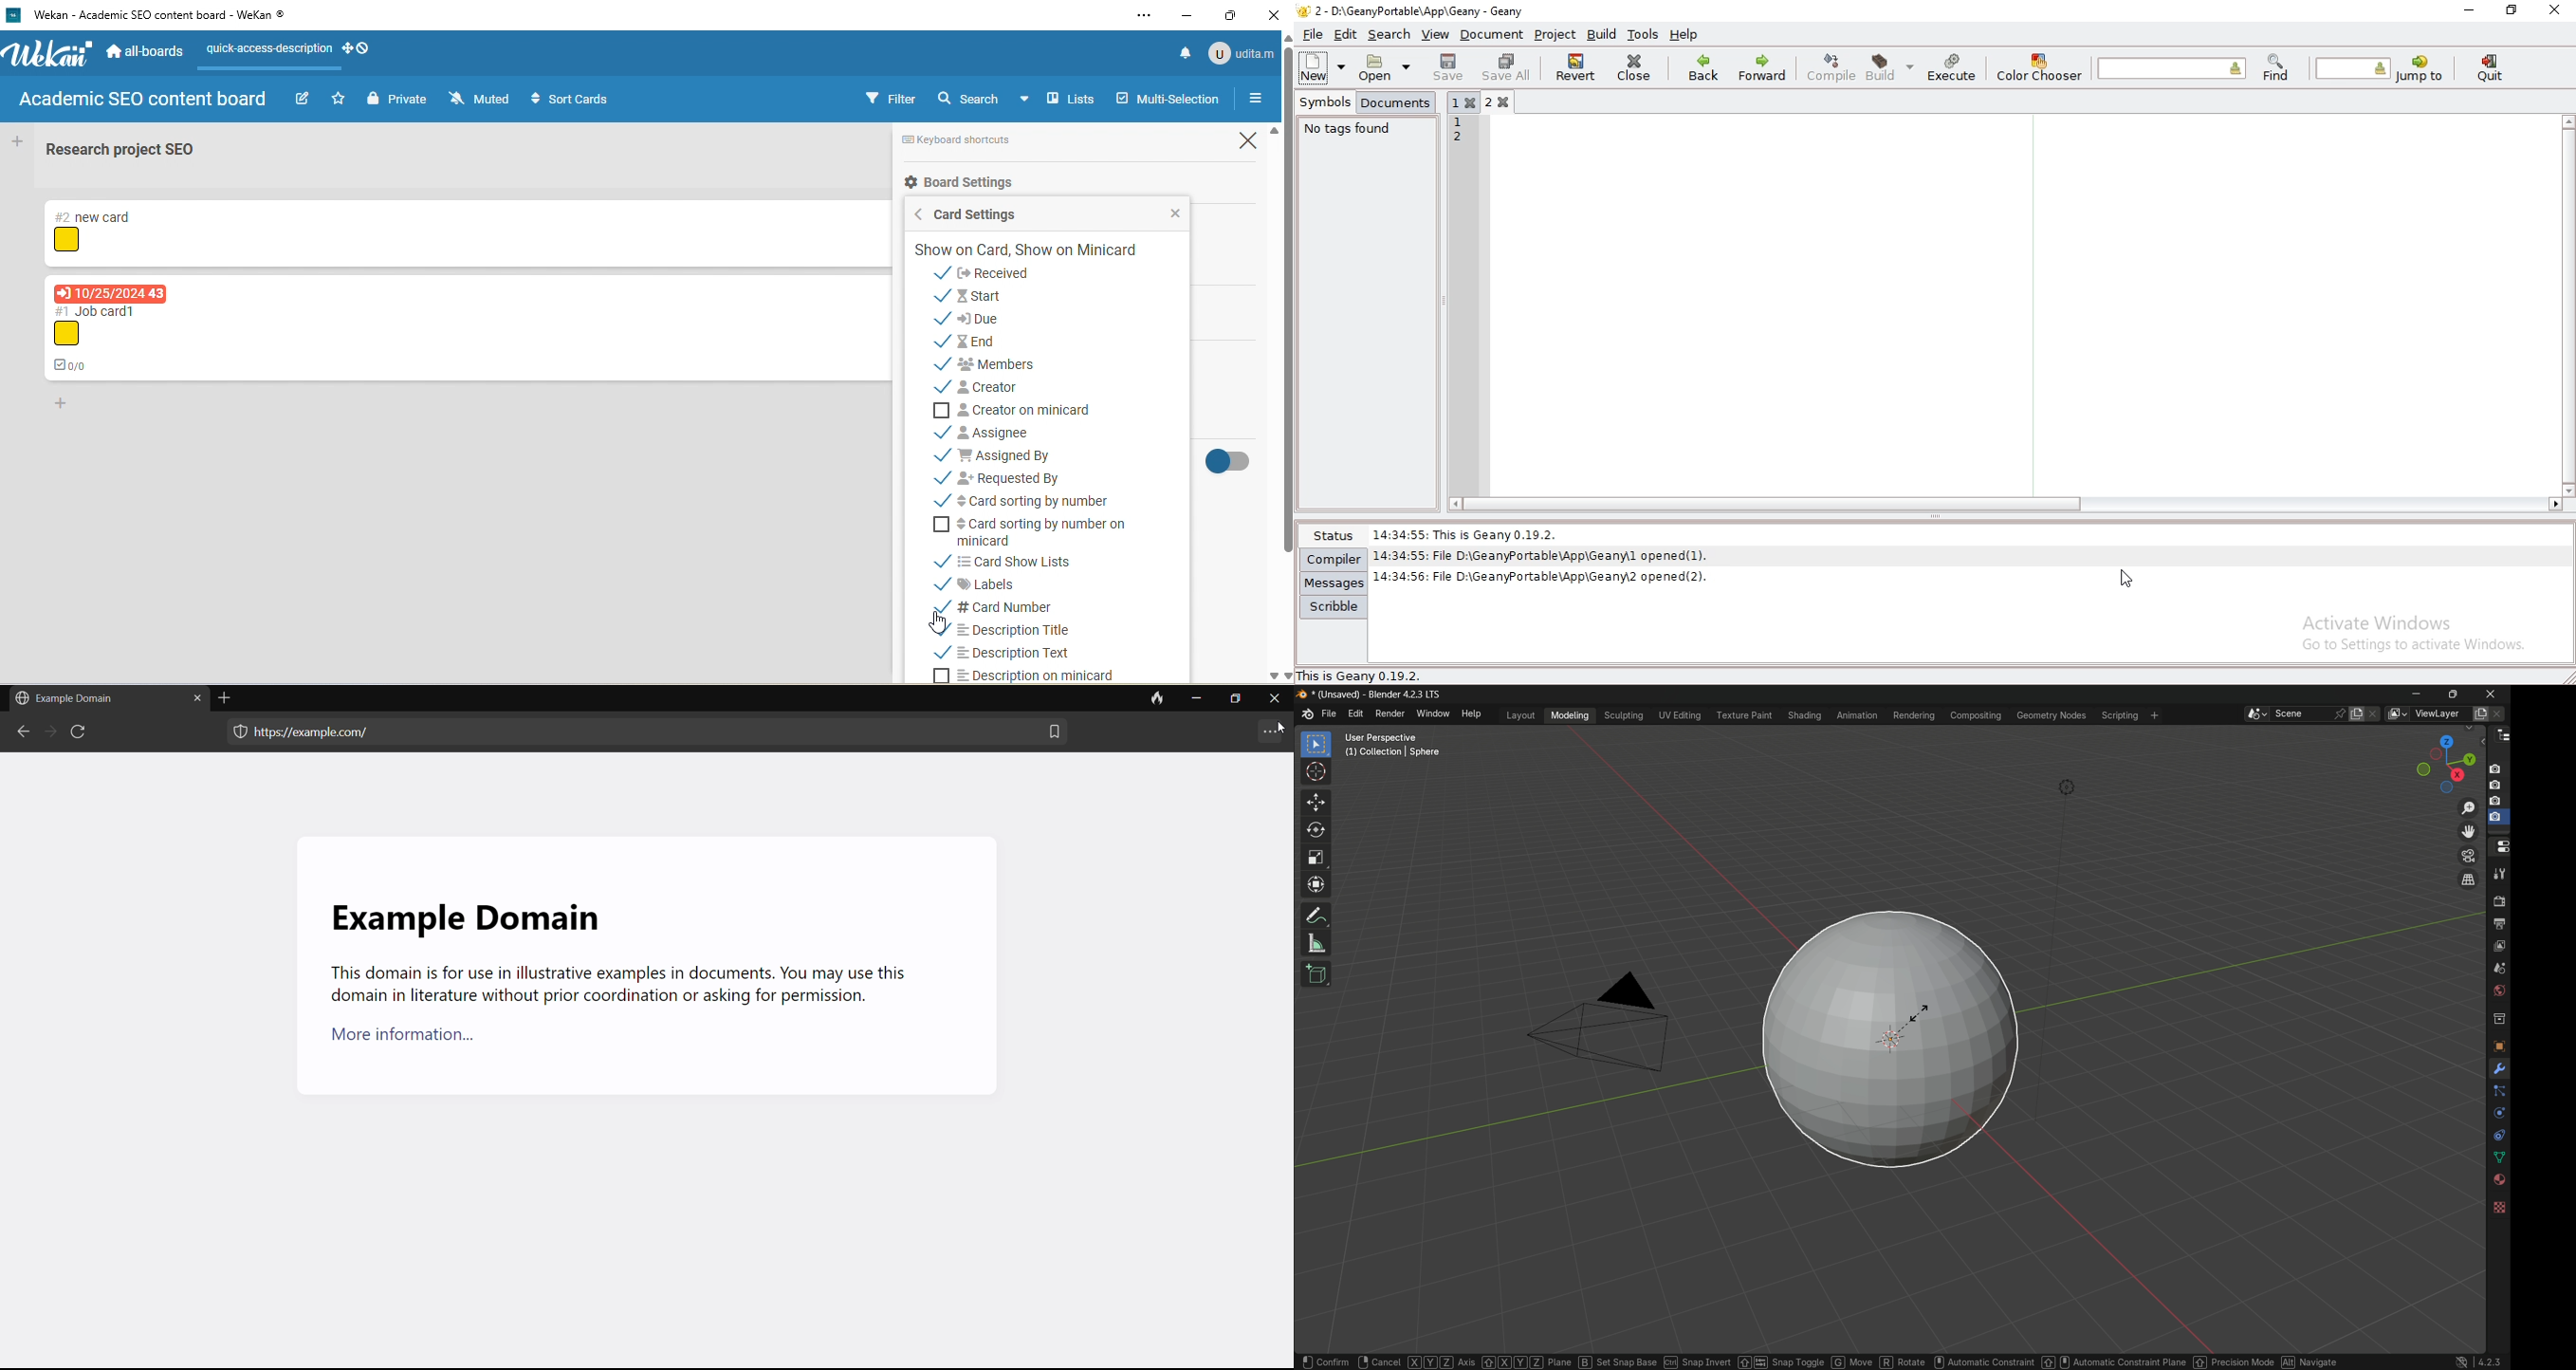 The width and height of the screenshot is (2576, 1372). What do you see at coordinates (1009, 366) in the screenshot?
I see `members` at bounding box center [1009, 366].